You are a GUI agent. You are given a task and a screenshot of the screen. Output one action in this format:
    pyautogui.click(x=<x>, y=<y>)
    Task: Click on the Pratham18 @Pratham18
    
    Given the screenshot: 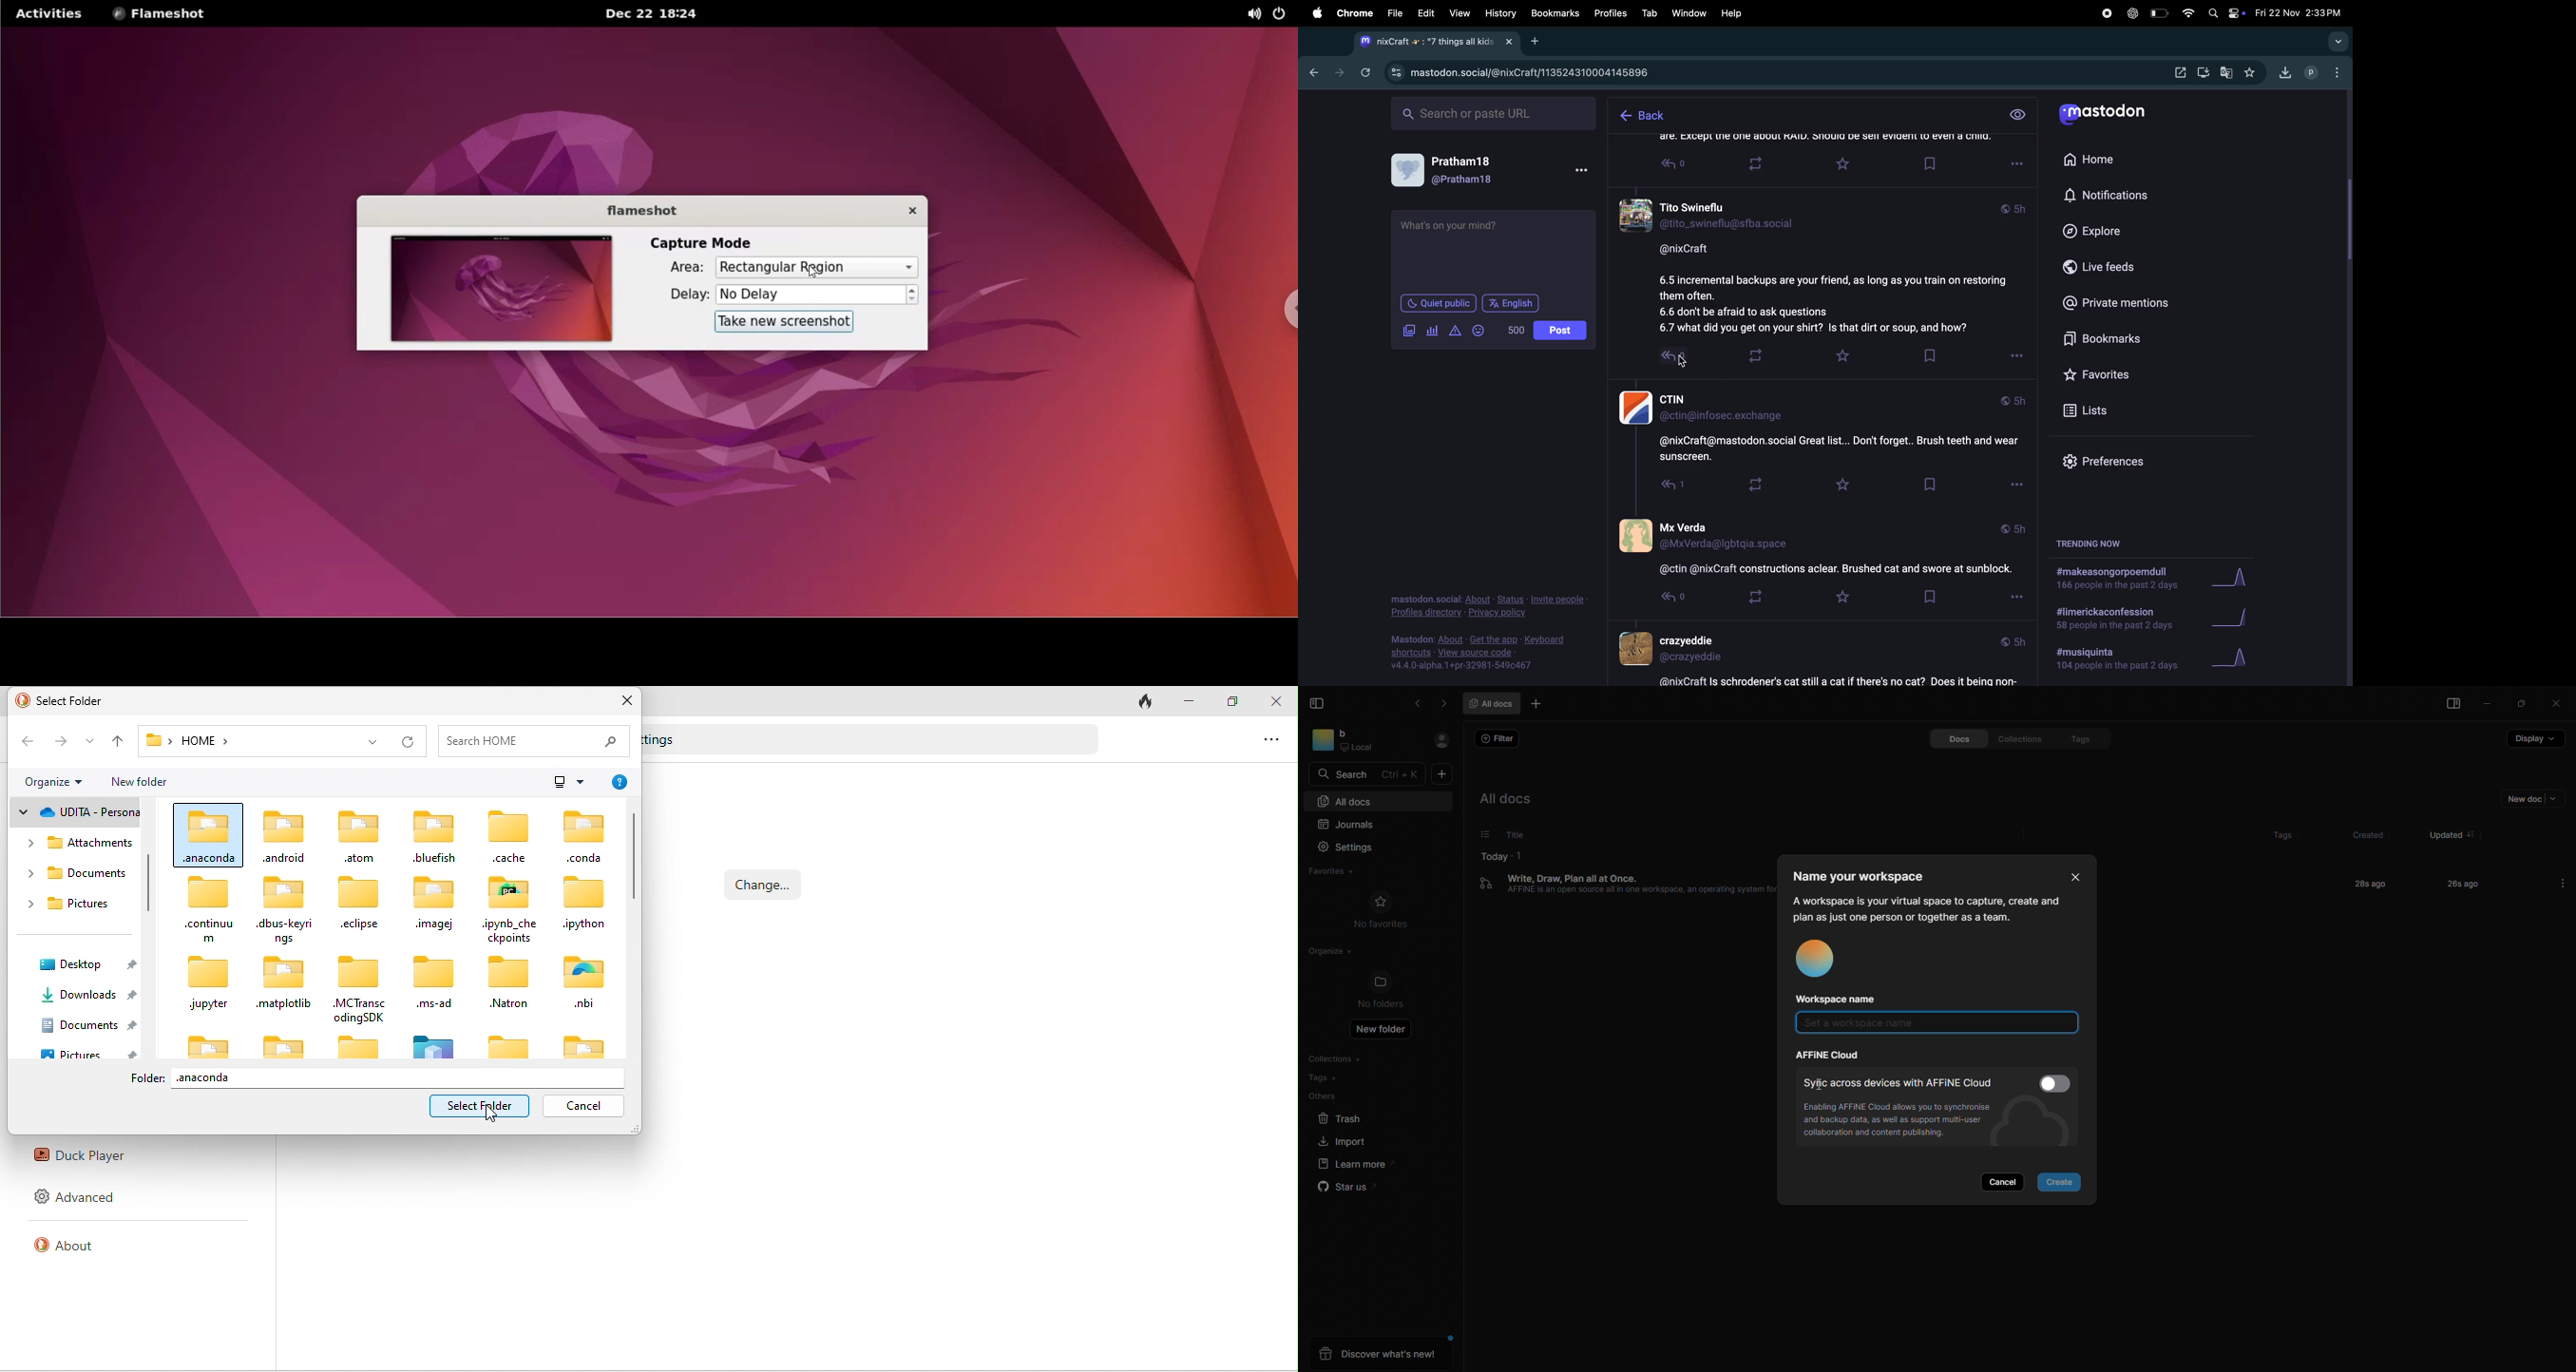 What is the action you would take?
    pyautogui.click(x=1493, y=173)
    